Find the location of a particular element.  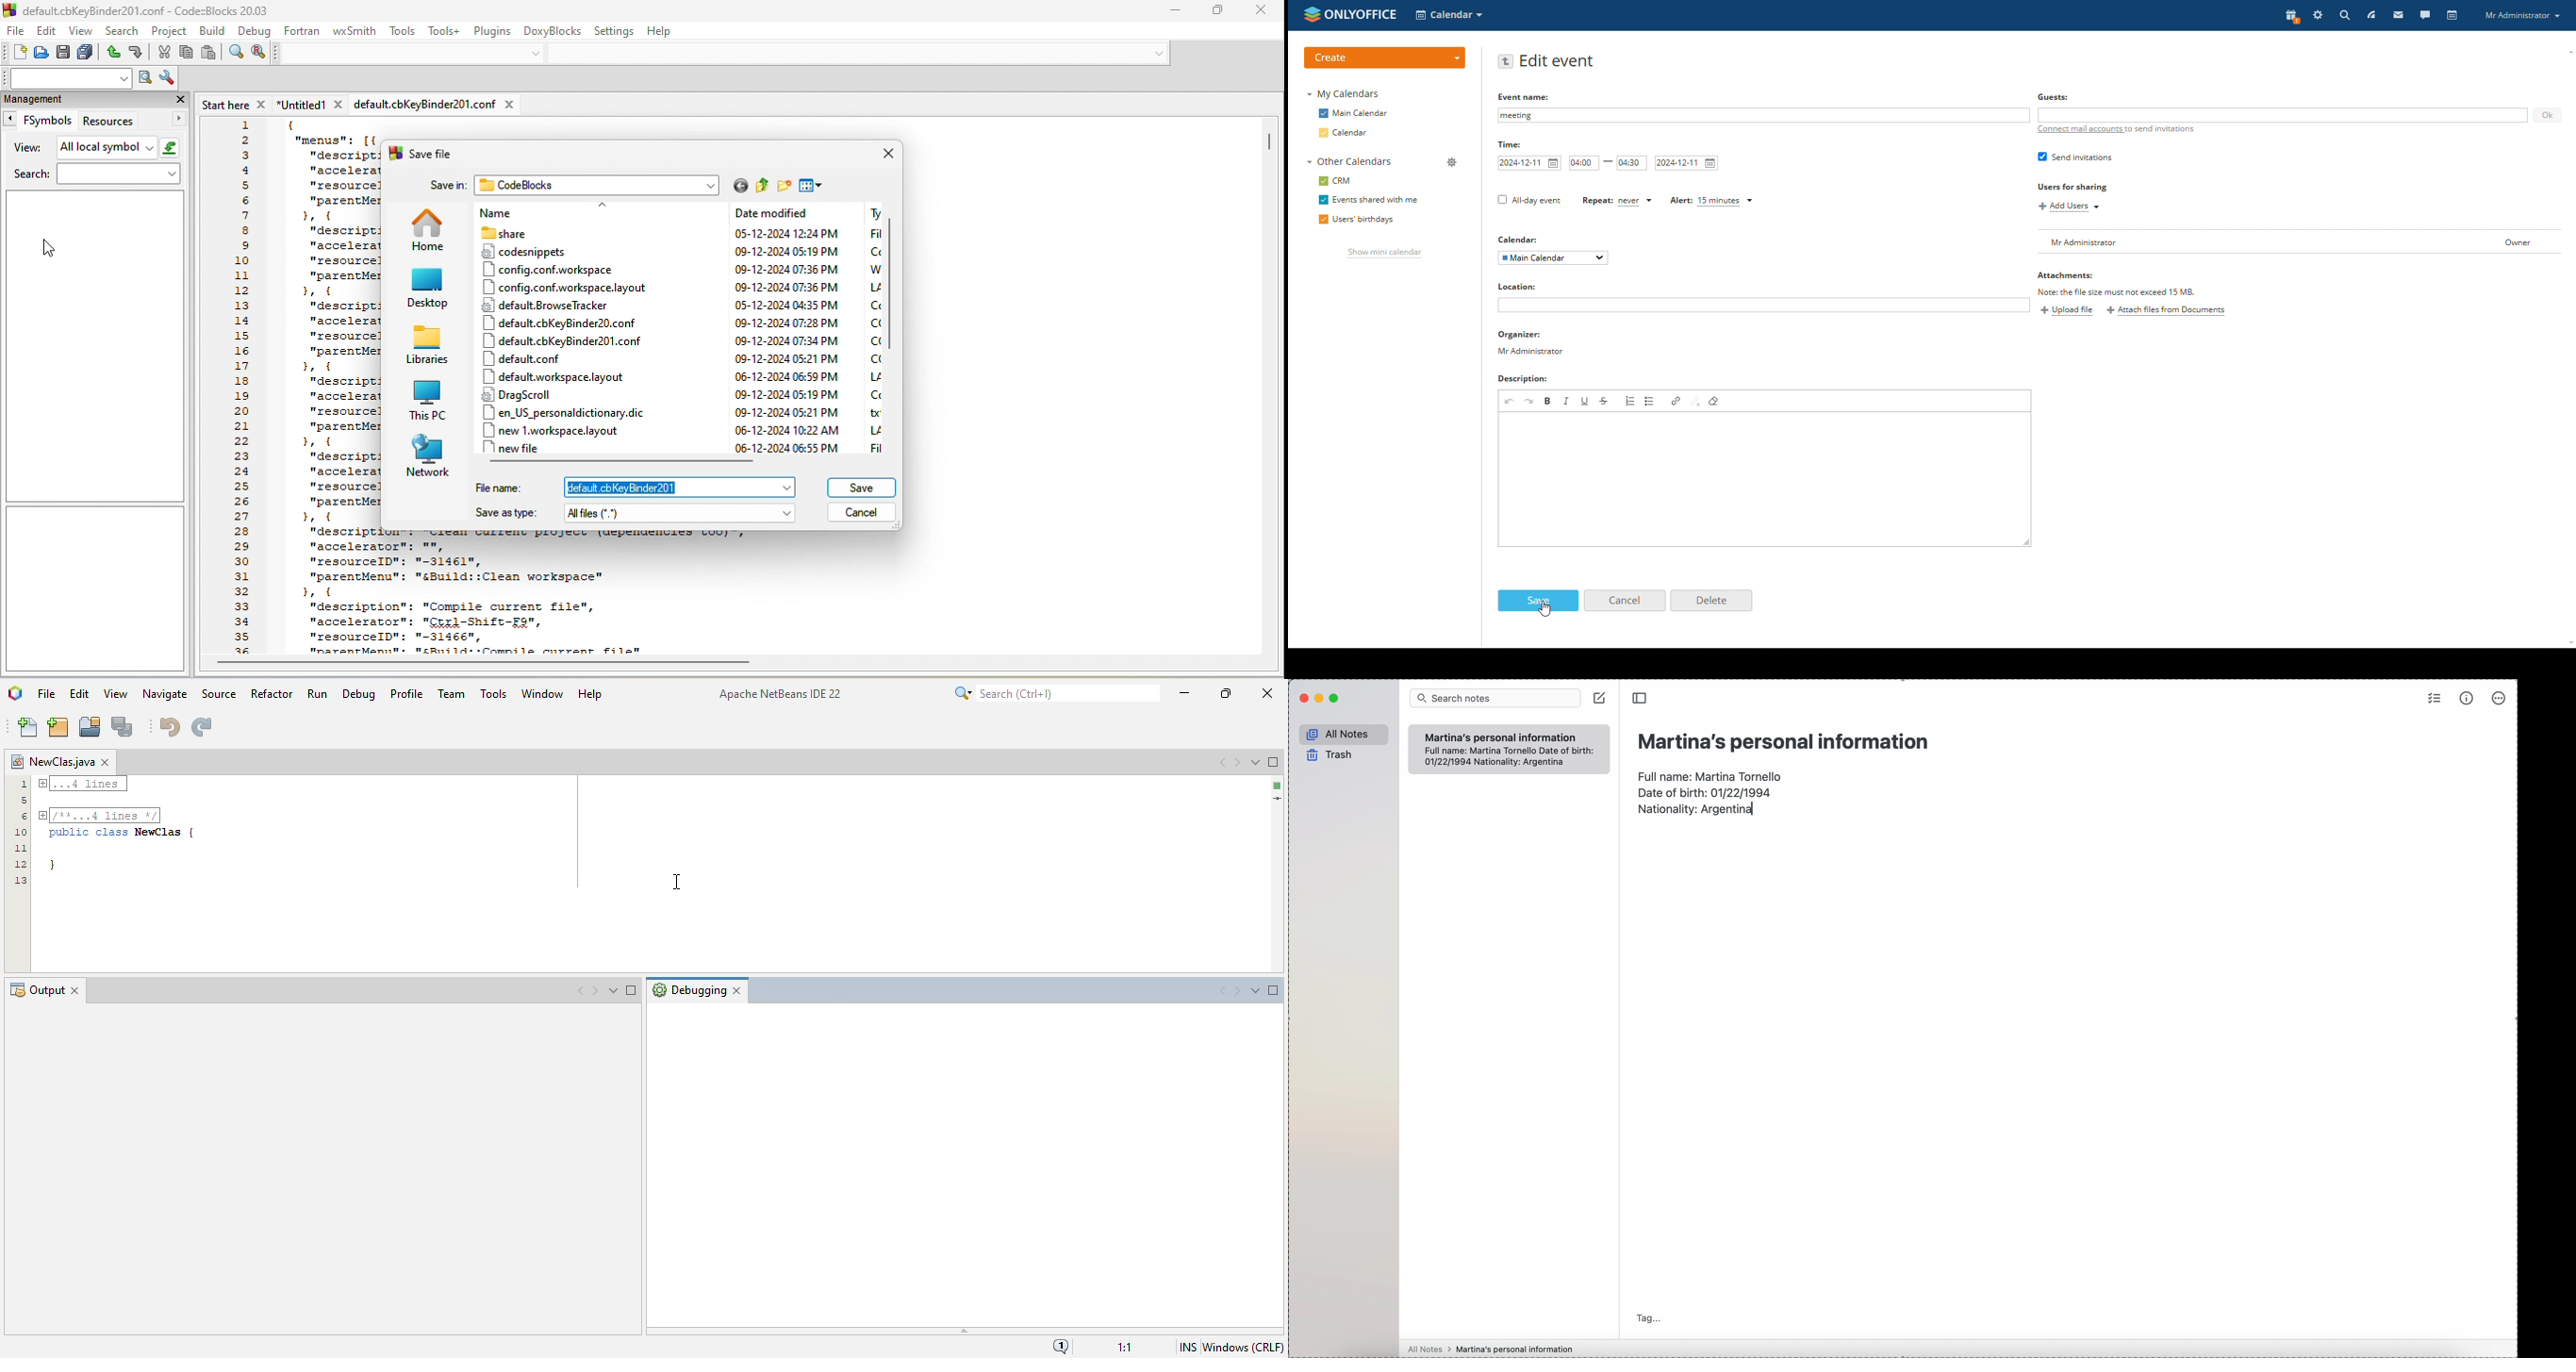

doxyblocks is located at coordinates (553, 32).